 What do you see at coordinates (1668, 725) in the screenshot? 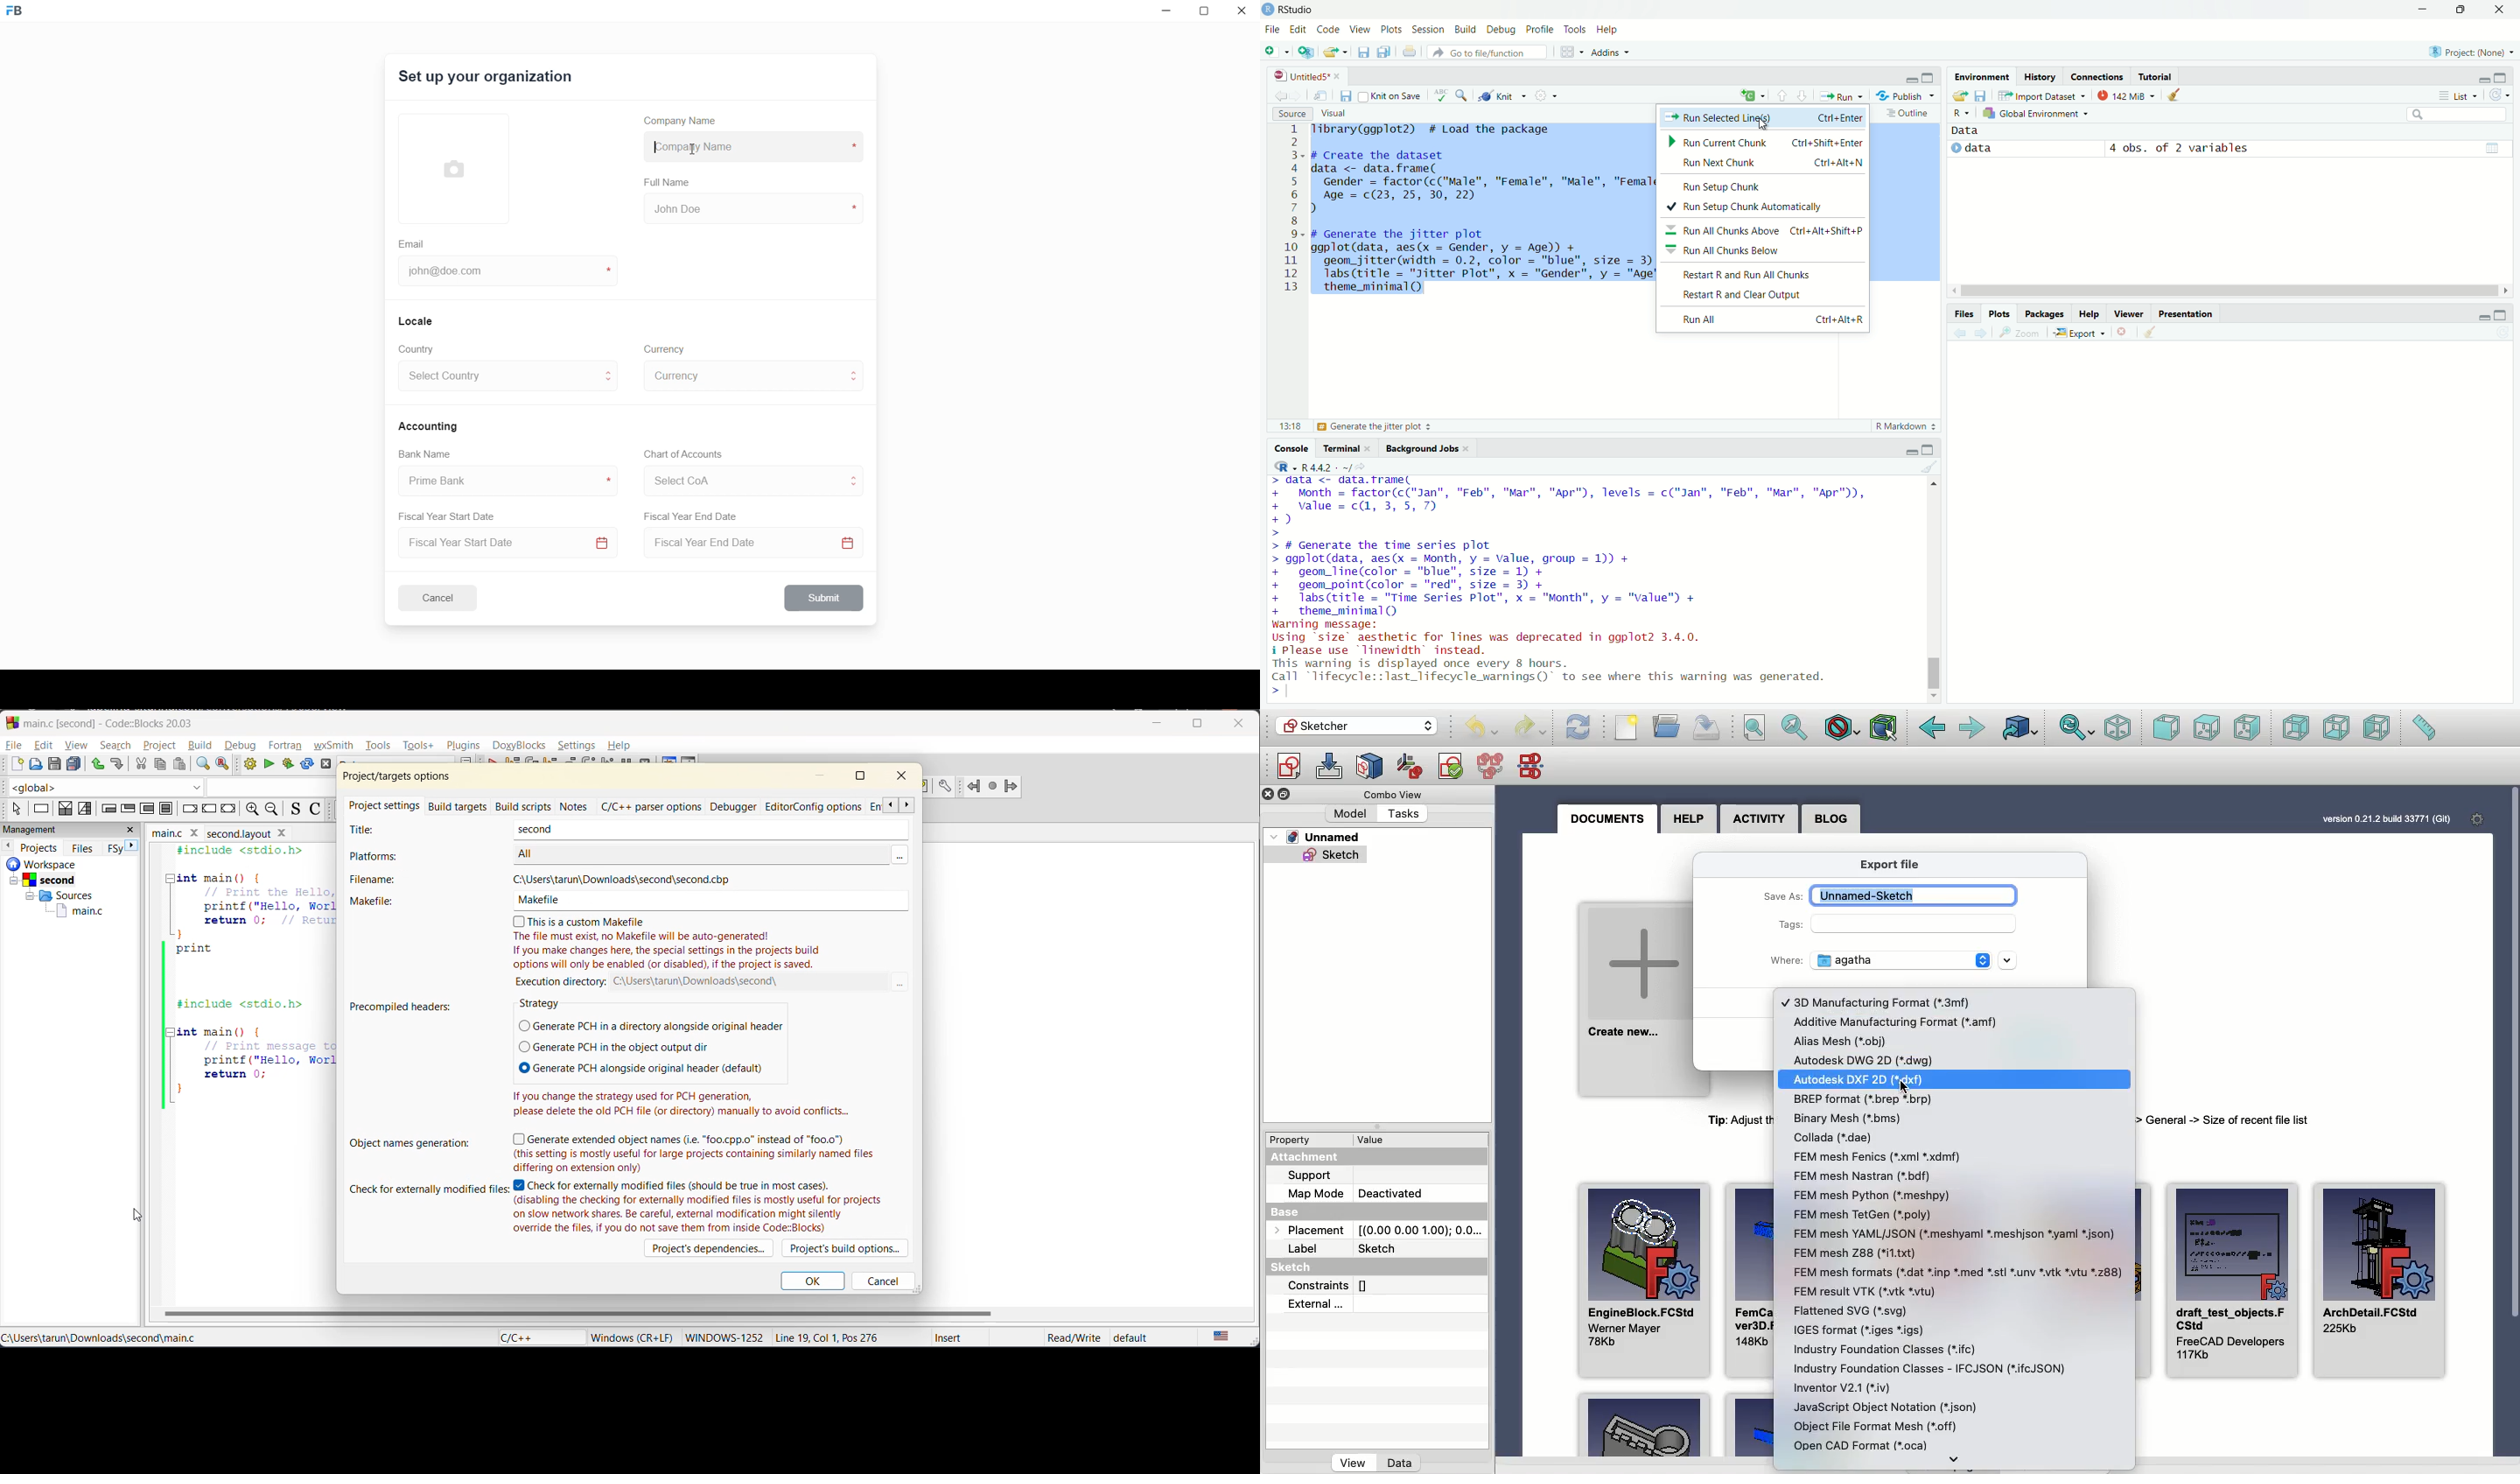
I see `Open` at bounding box center [1668, 725].